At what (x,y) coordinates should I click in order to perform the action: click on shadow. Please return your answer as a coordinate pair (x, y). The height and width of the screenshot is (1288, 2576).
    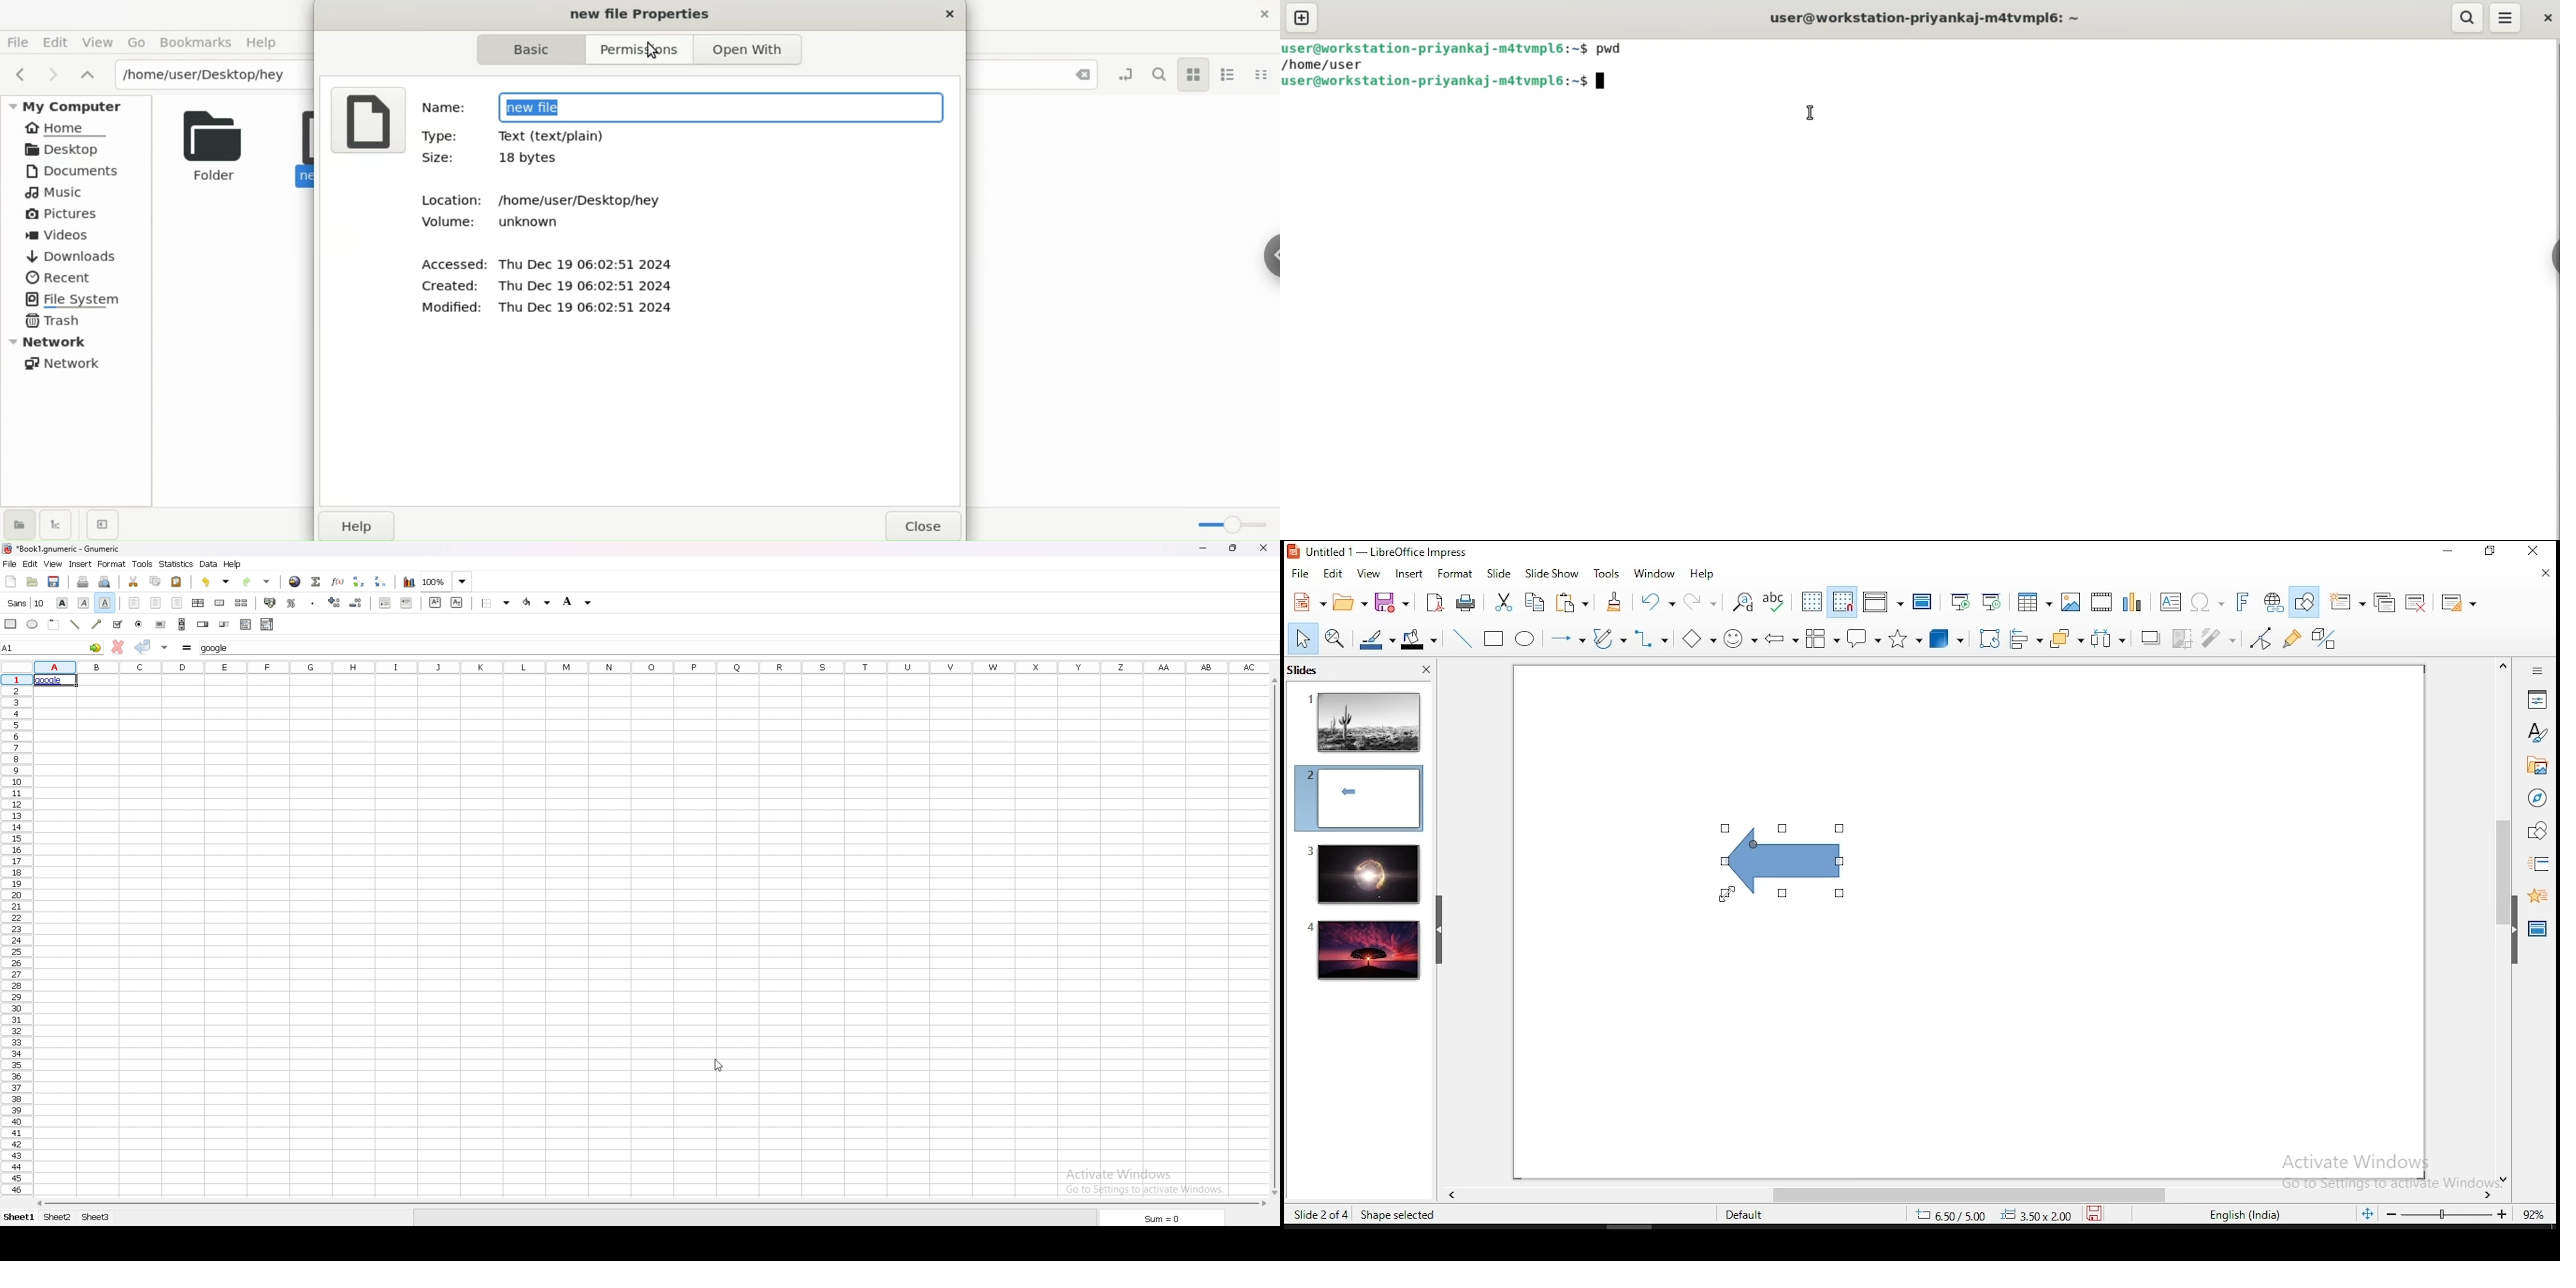
    Looking at the image, I should click on (2150, 636).